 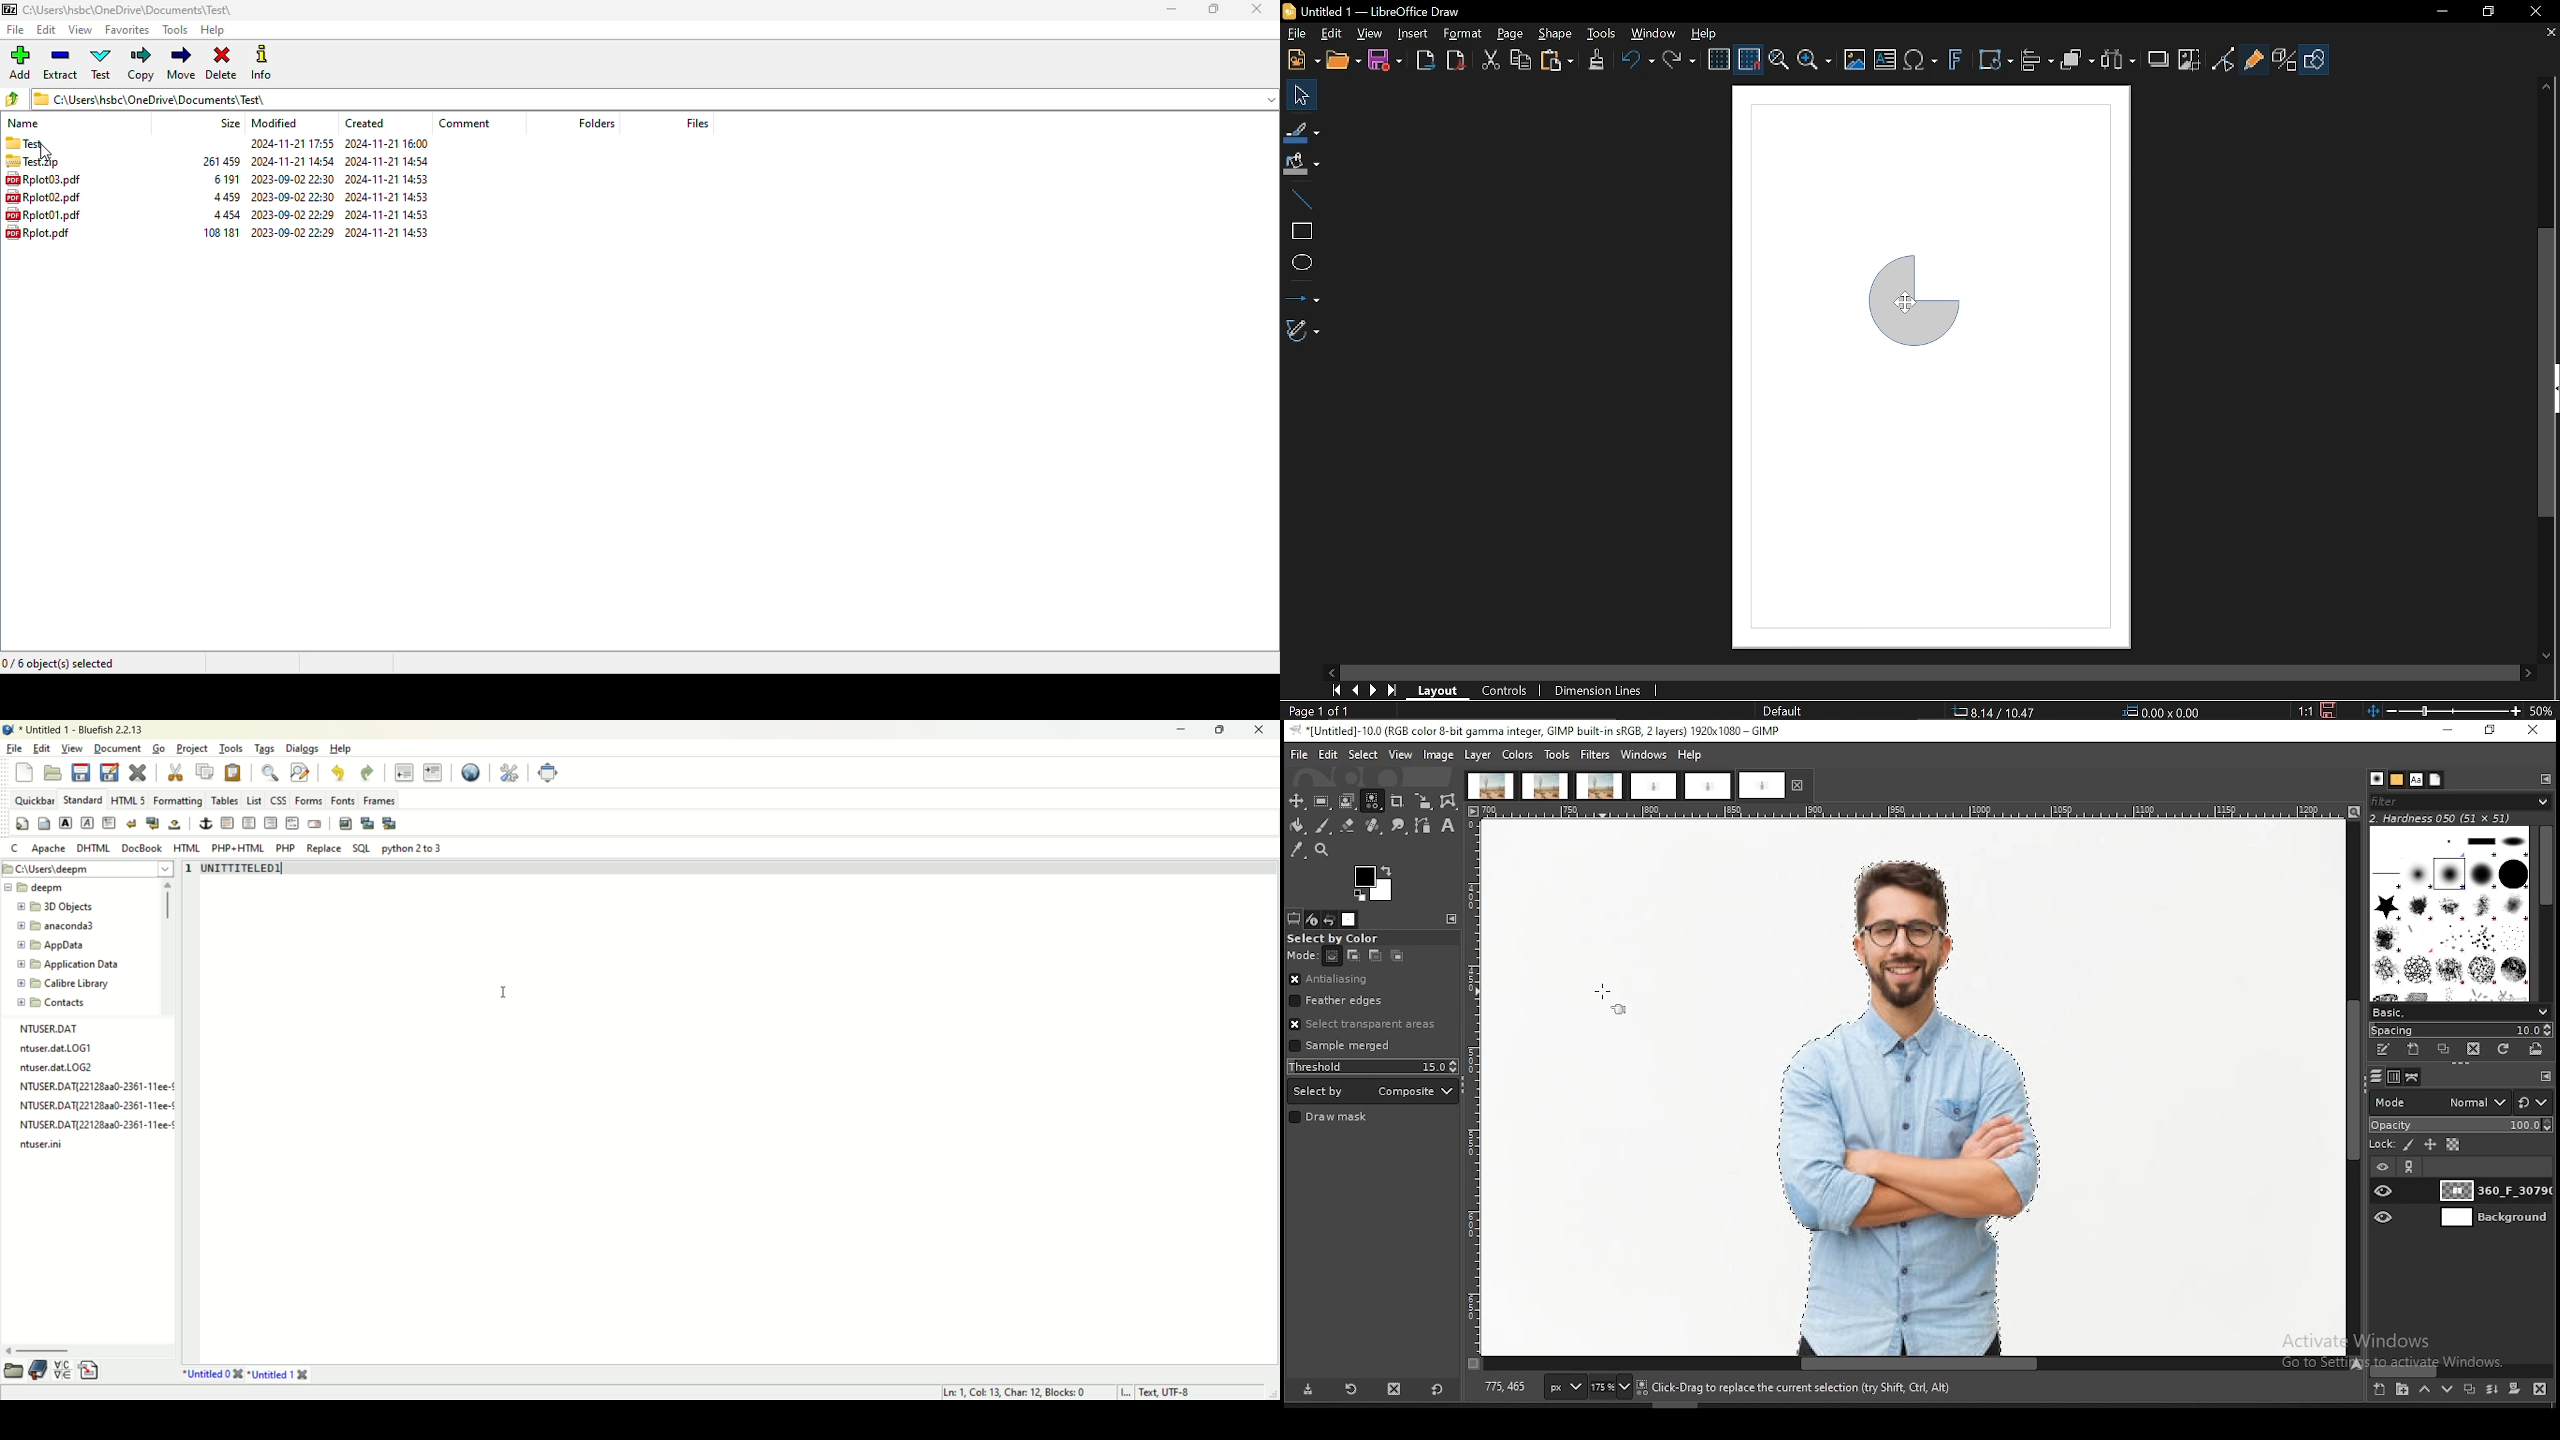 What do you see at coordinates (285, 847) in the screenshot?
I see `PHP` at bounding box center [285, 847].